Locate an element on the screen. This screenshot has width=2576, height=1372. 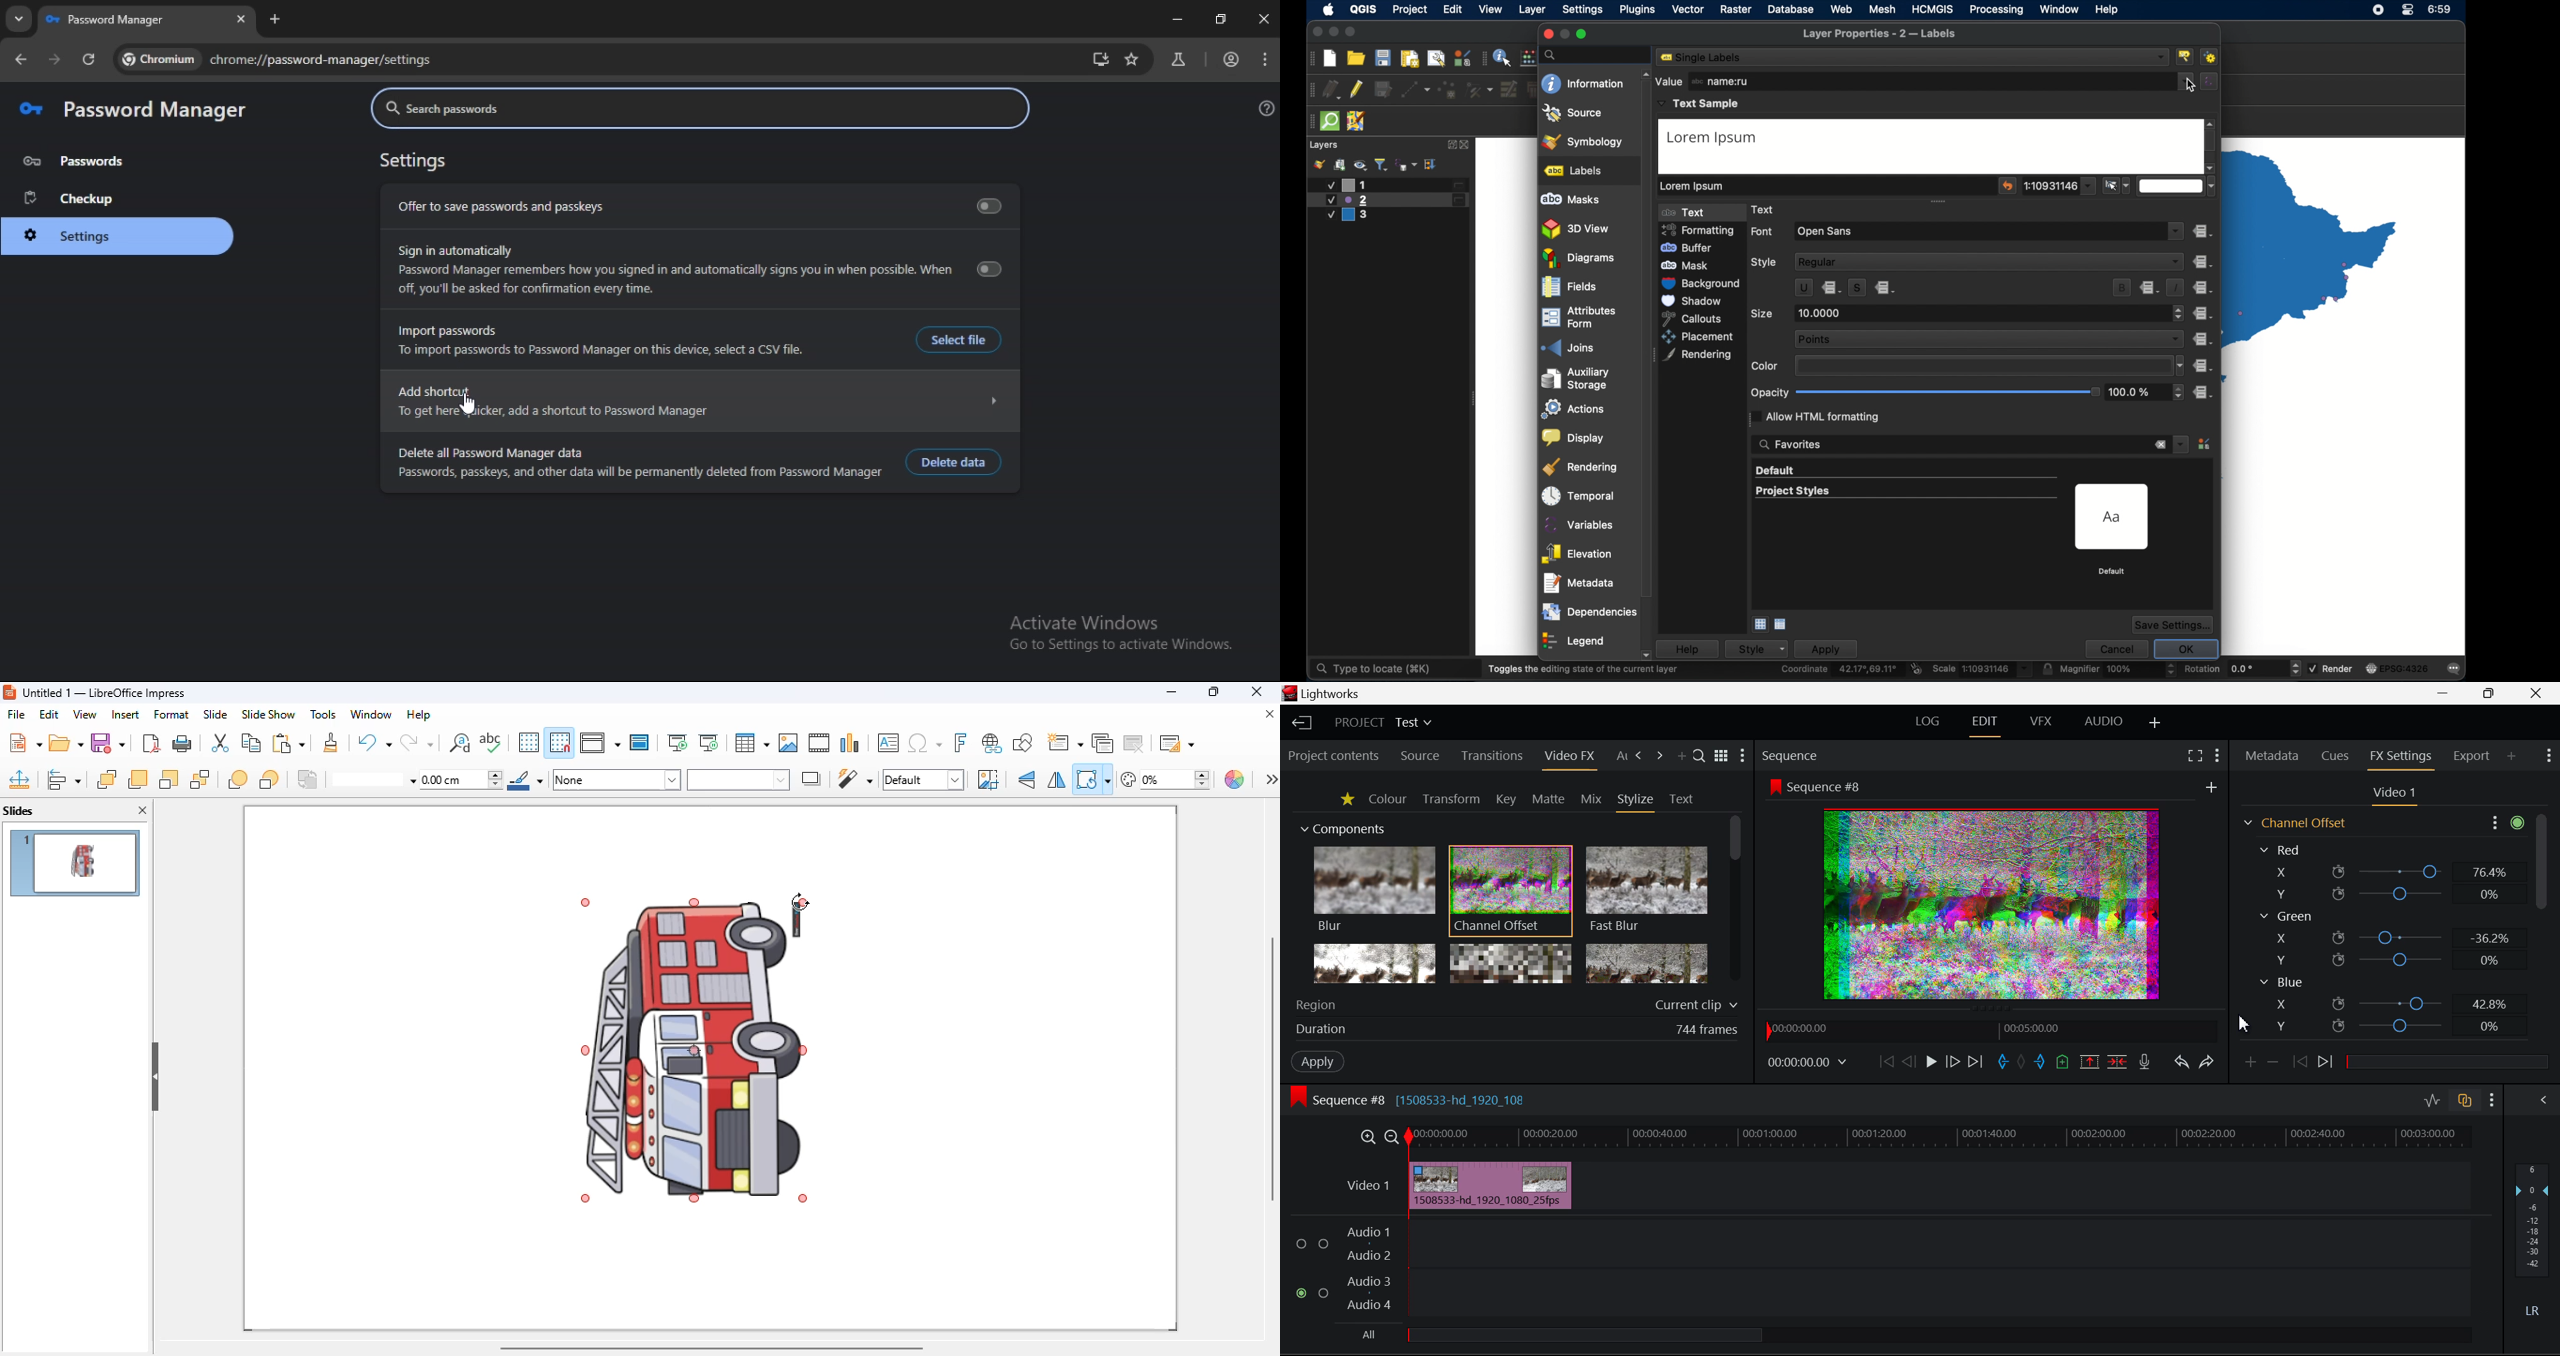
Text is located at coordinates (1681, 799).